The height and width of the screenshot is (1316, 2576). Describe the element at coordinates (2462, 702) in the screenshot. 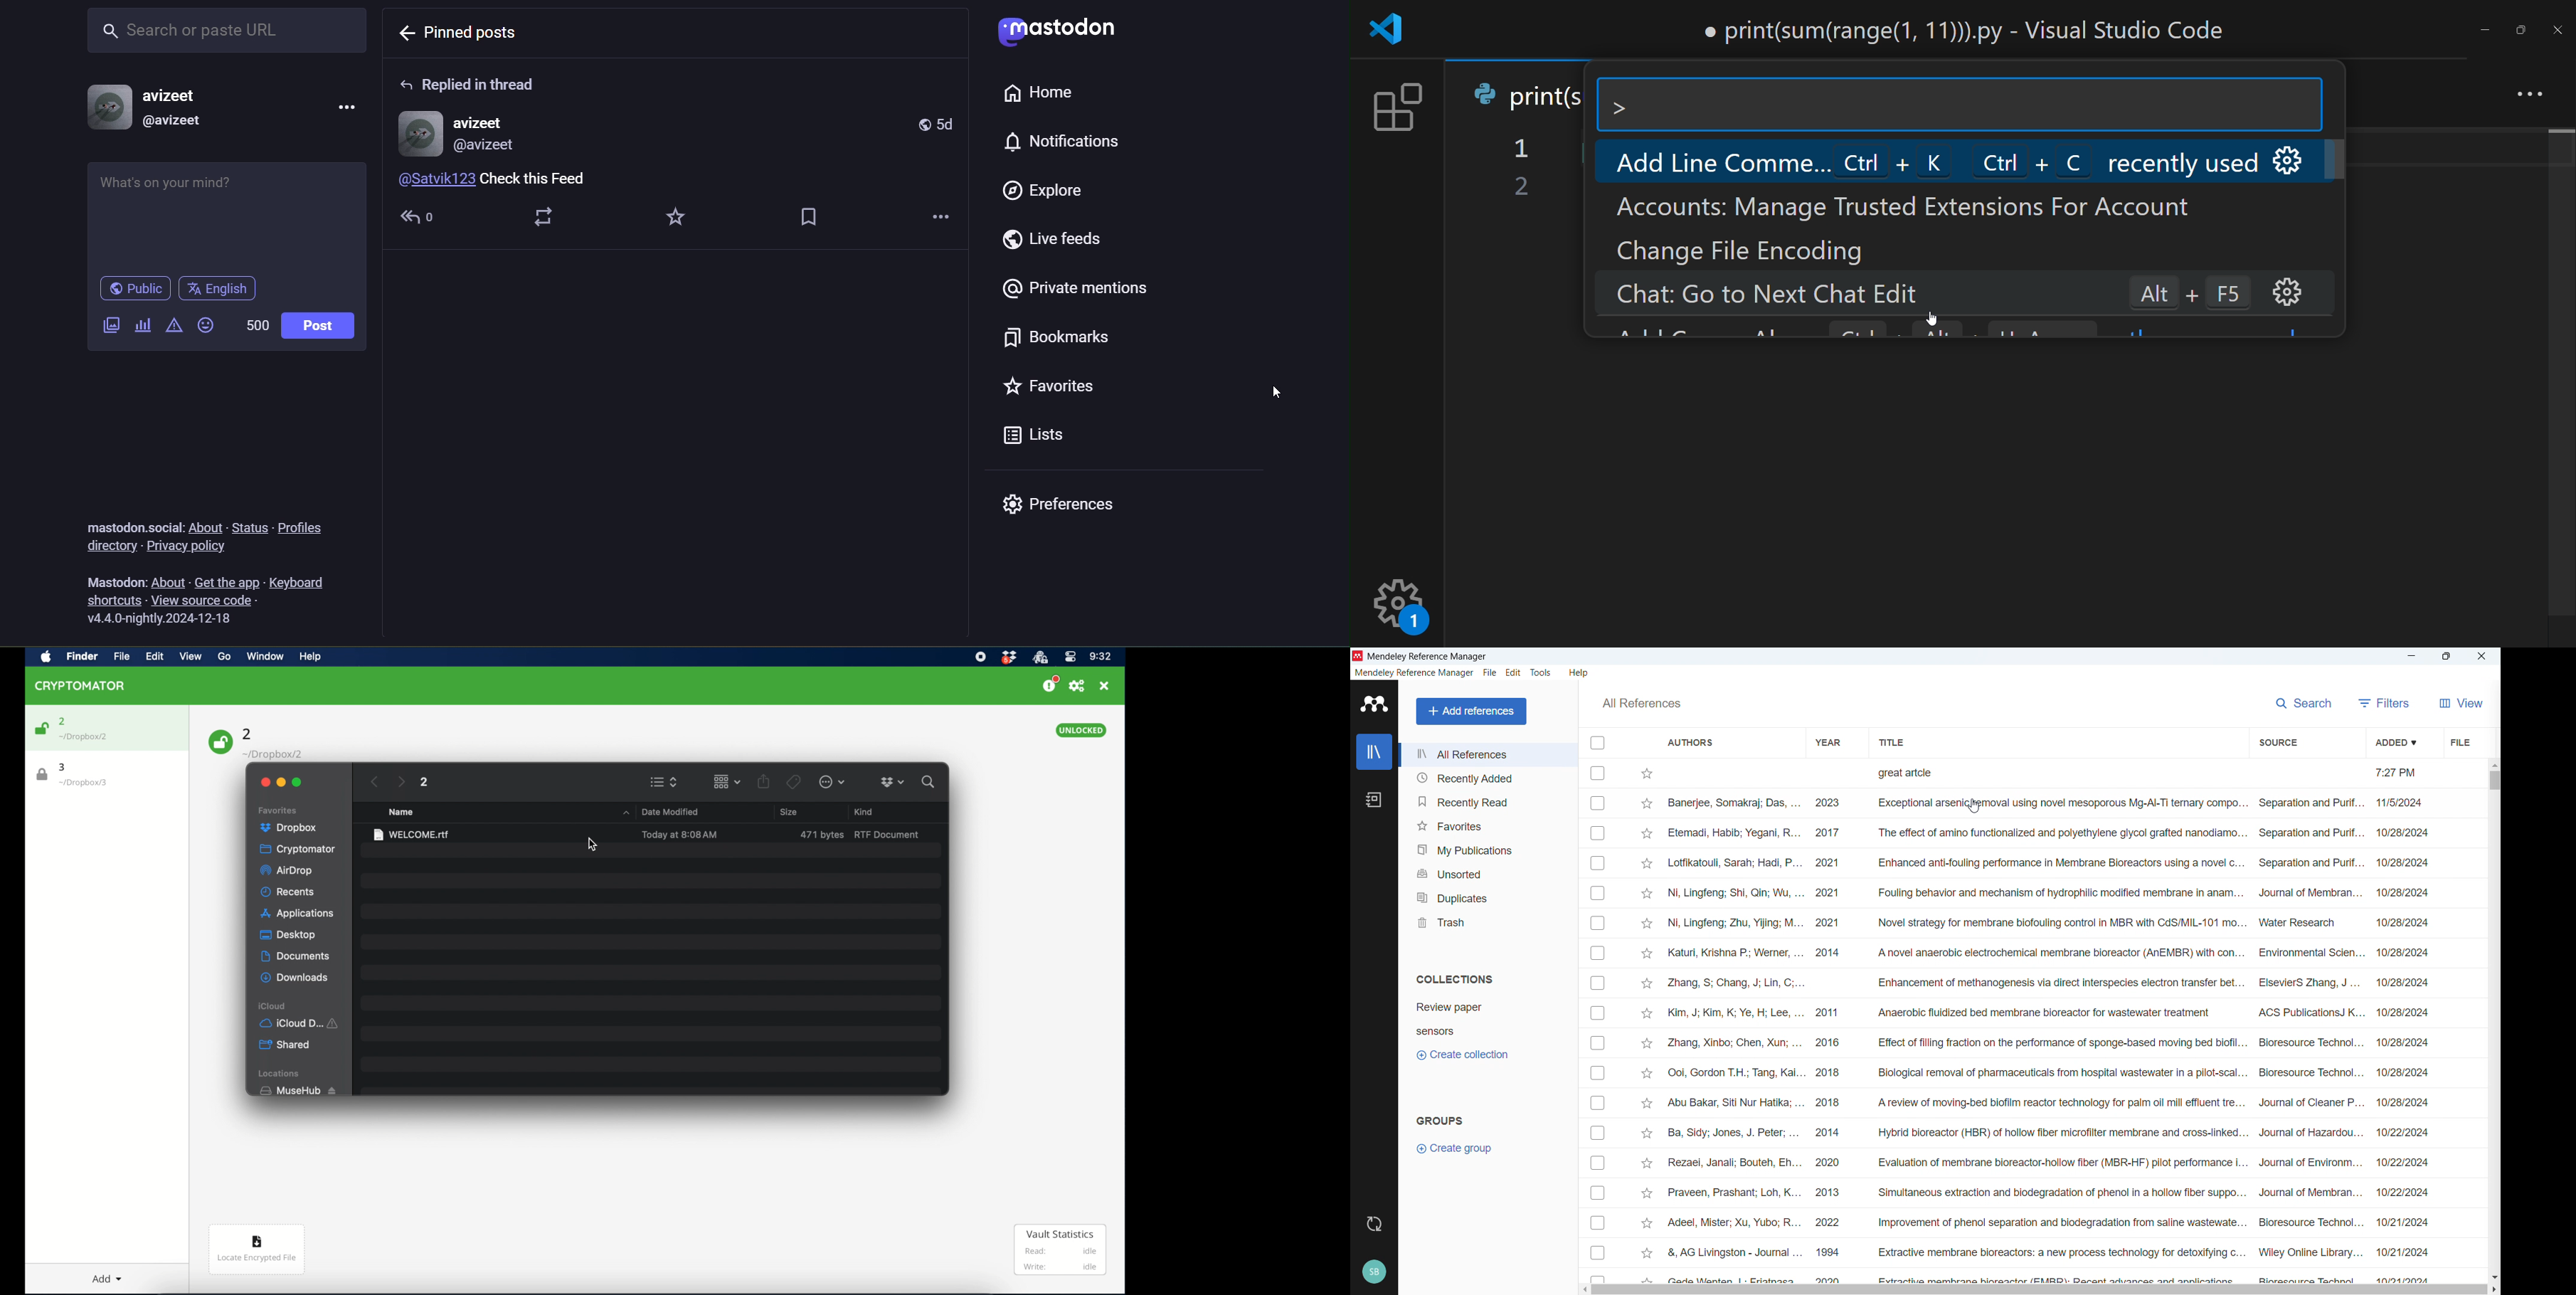

I see `view ` at that location.